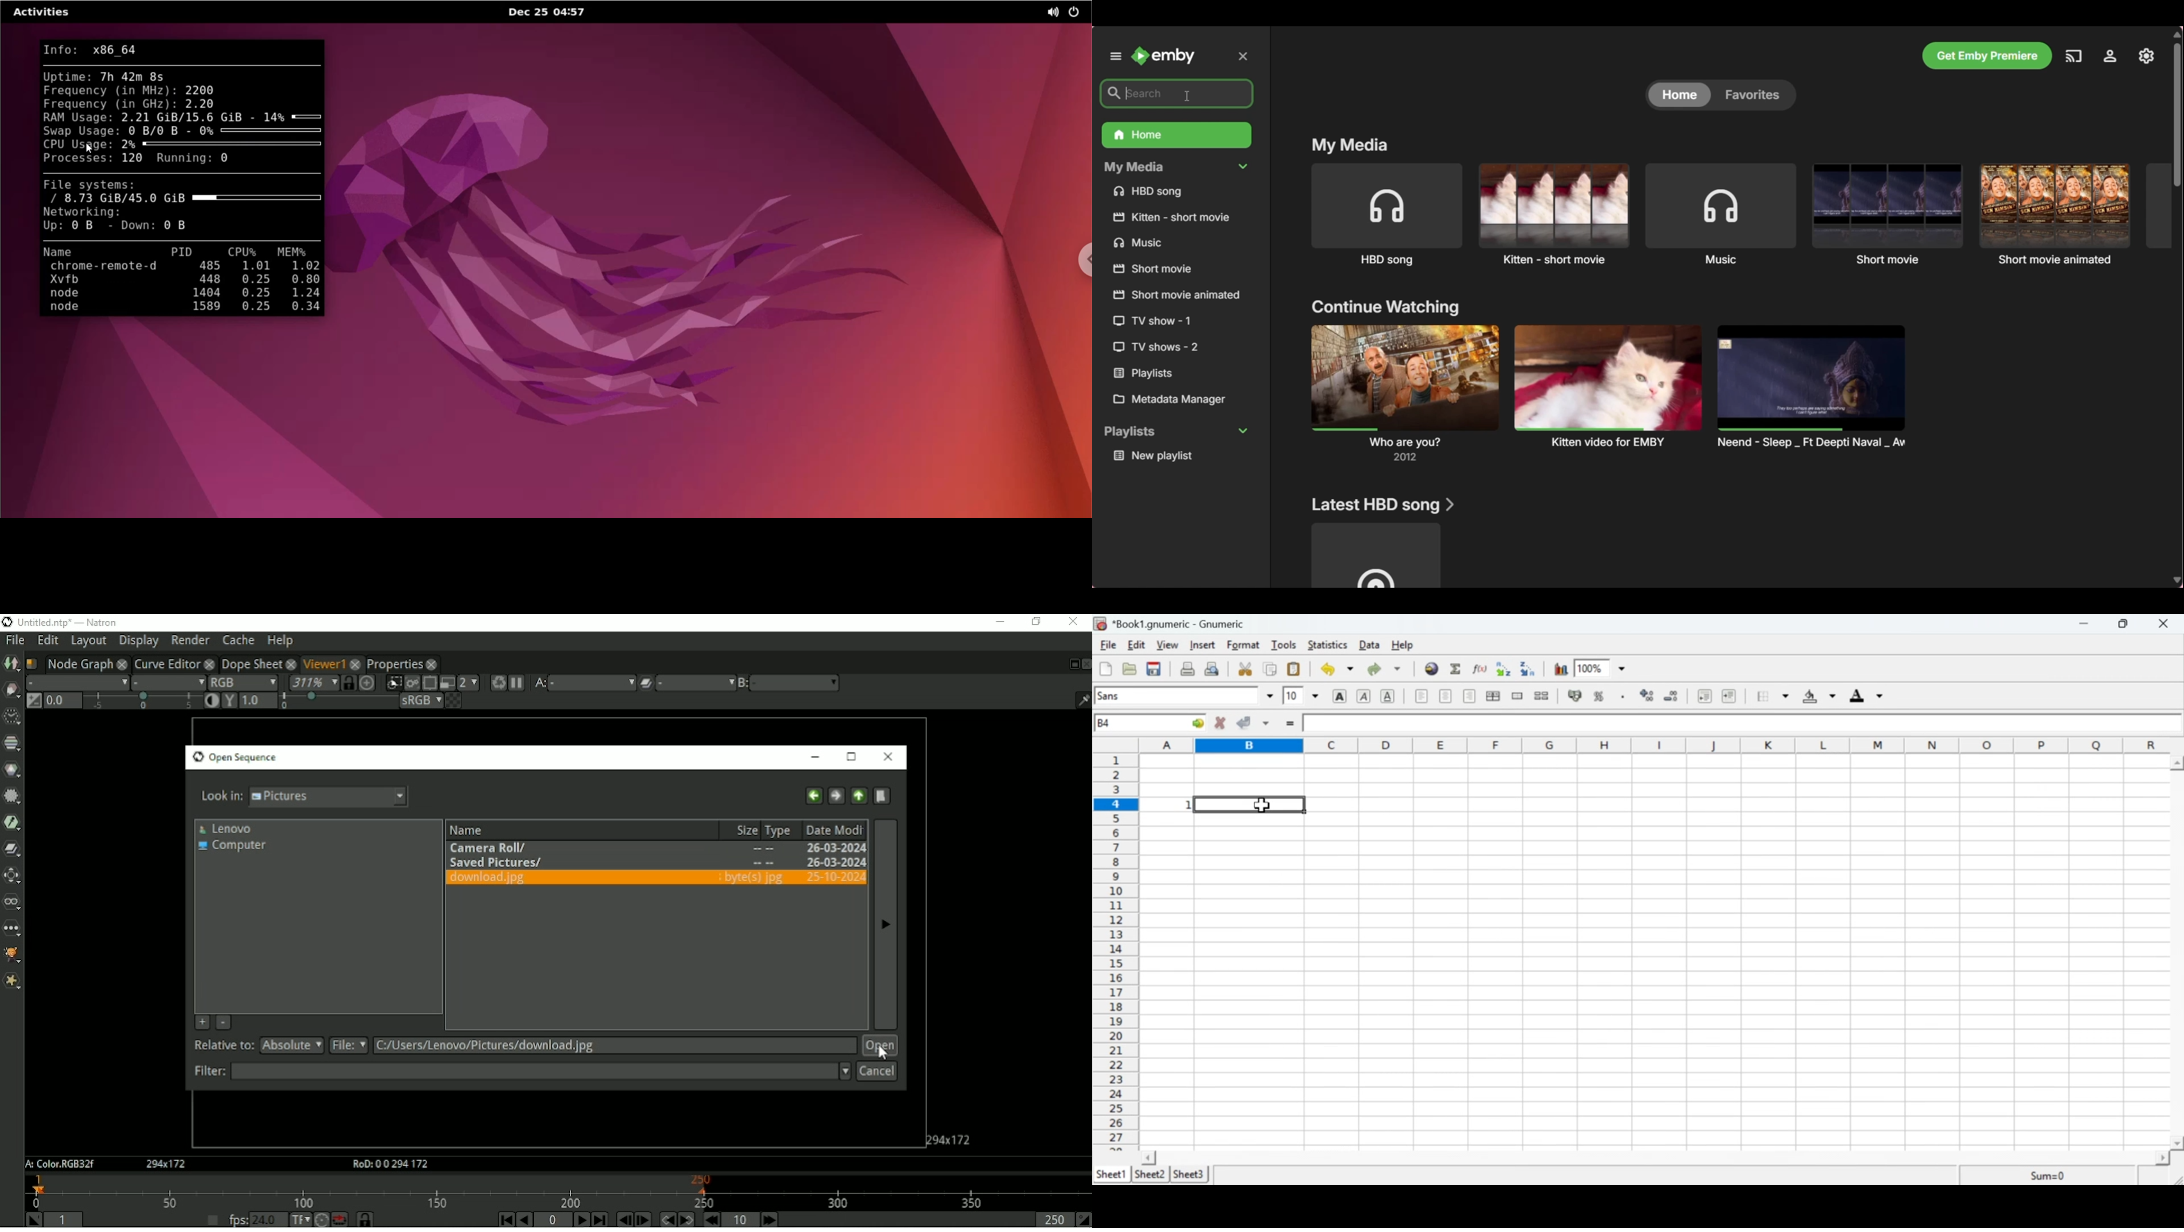 The image size is (2184, 1232). What do you see at coordinates (1505, 669) in the screenshot?
I see `Sort into ascending` at bounding box center [1505, 669].